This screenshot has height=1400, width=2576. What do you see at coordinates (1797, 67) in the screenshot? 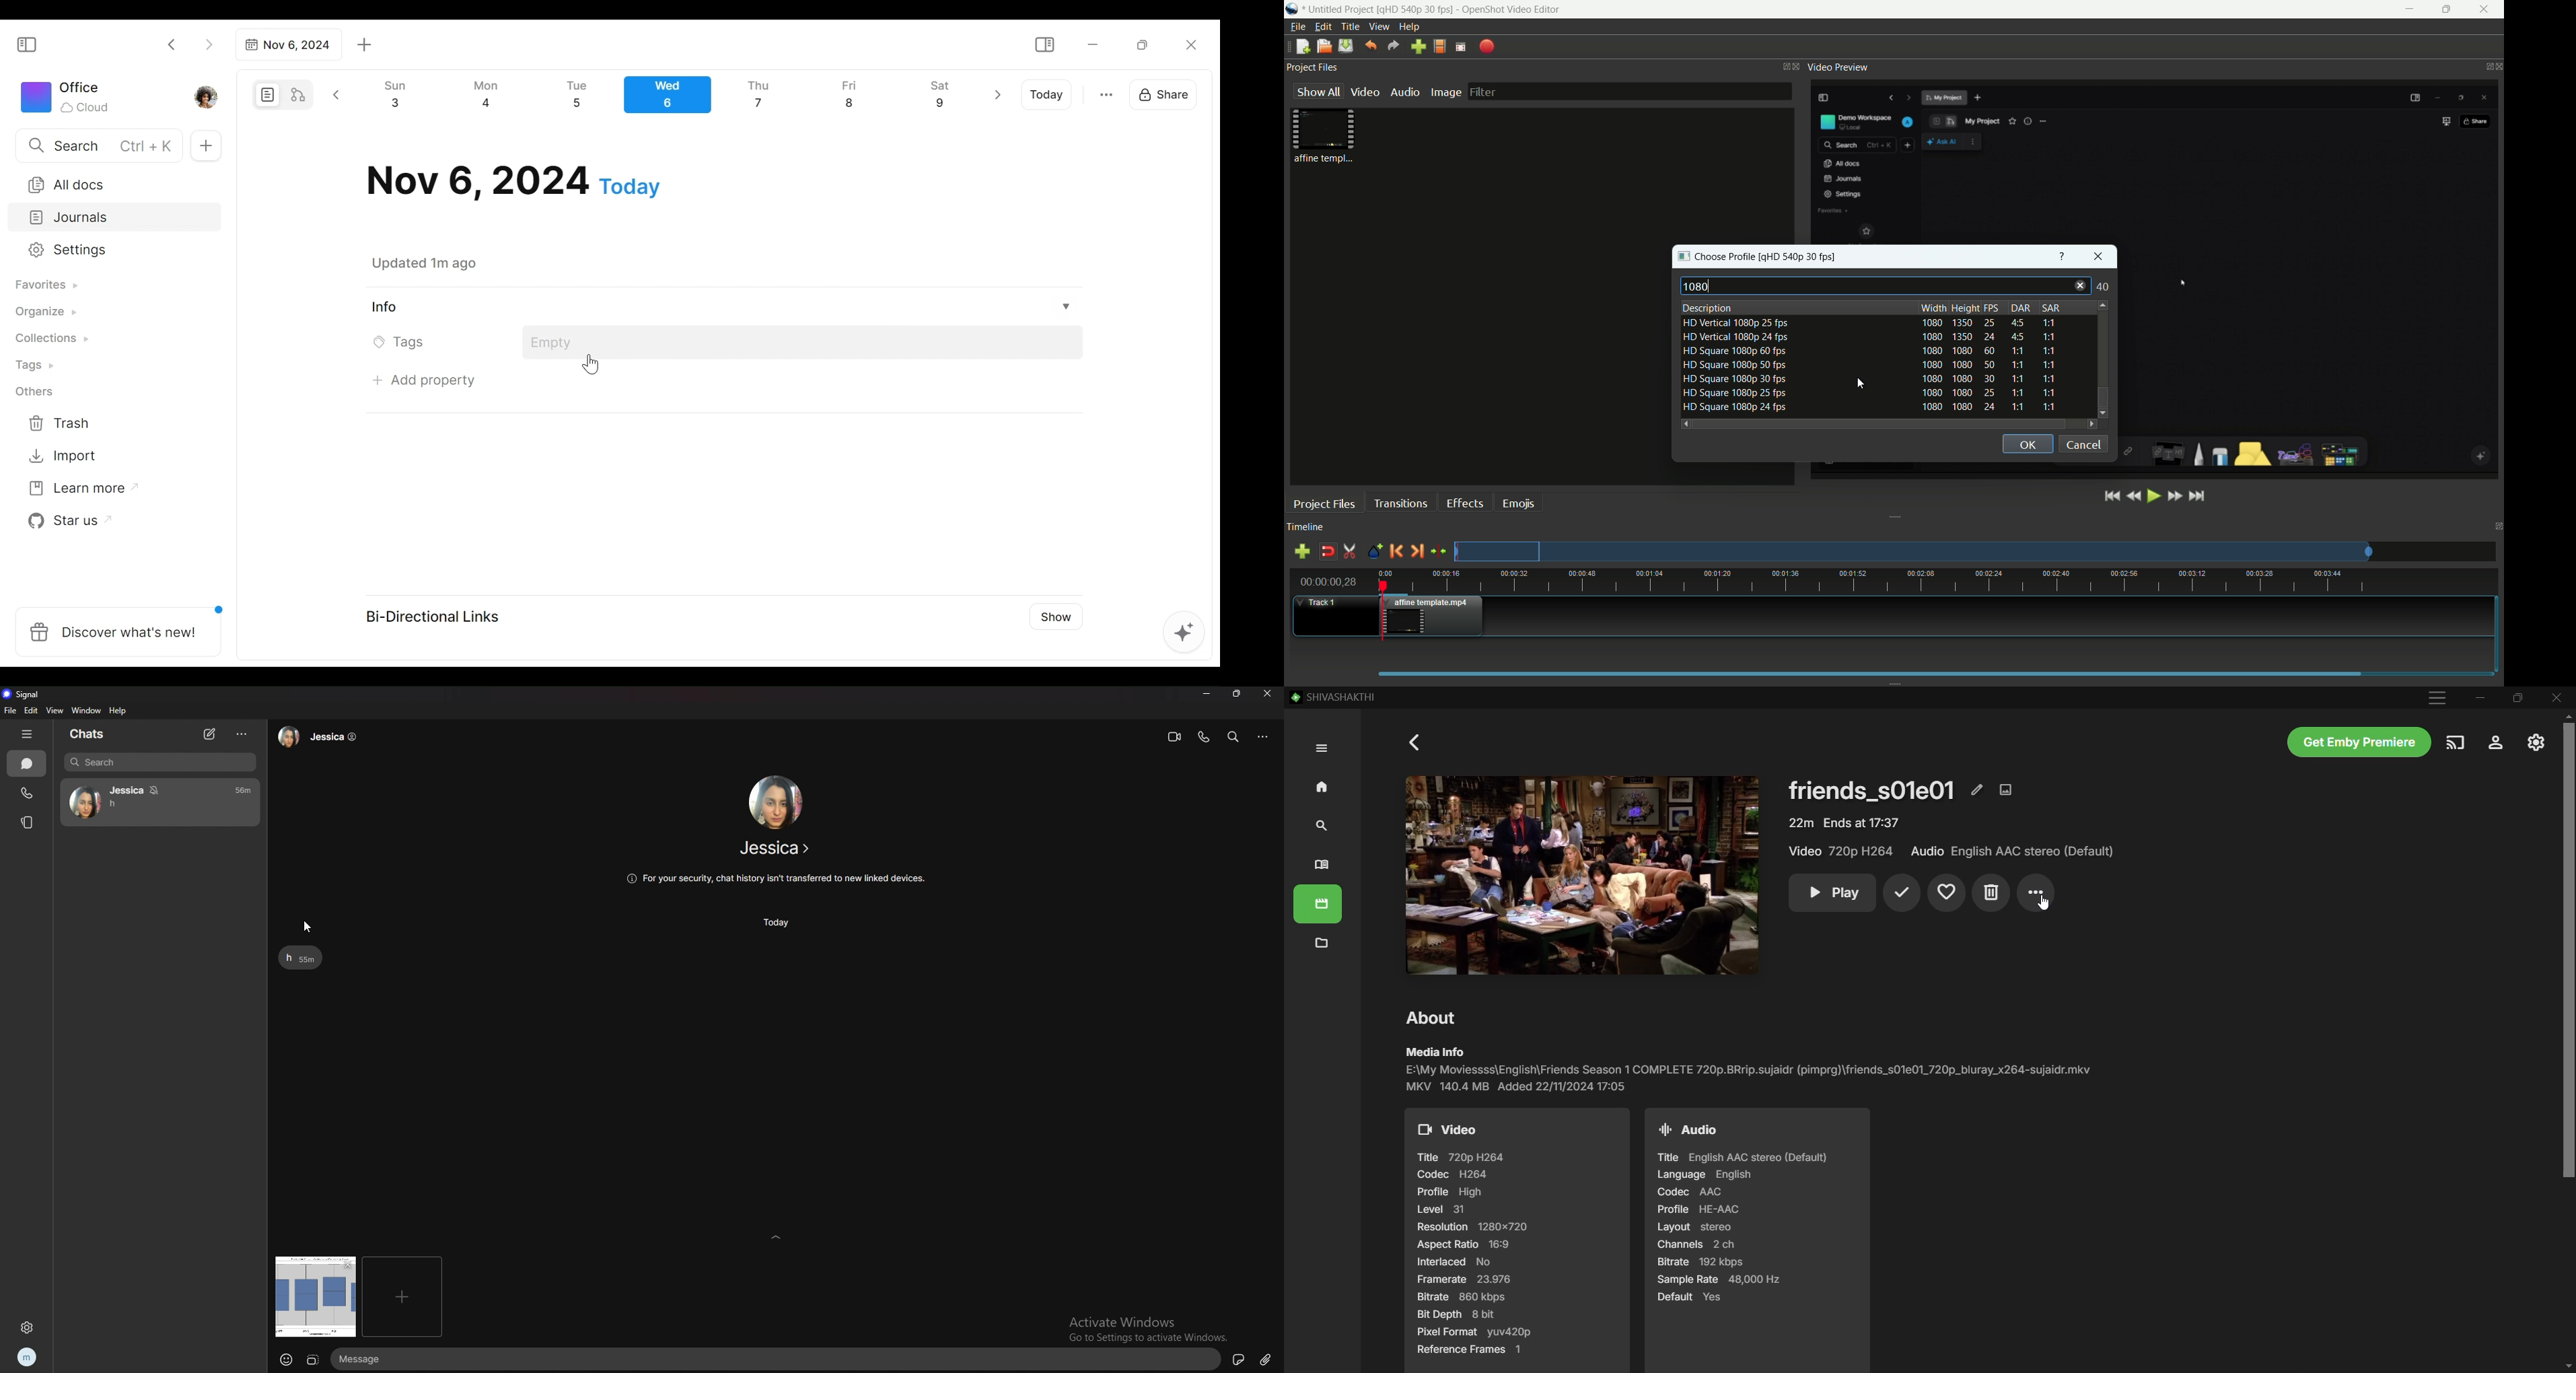
I see `close project files` at bounding box center [1797, 67].